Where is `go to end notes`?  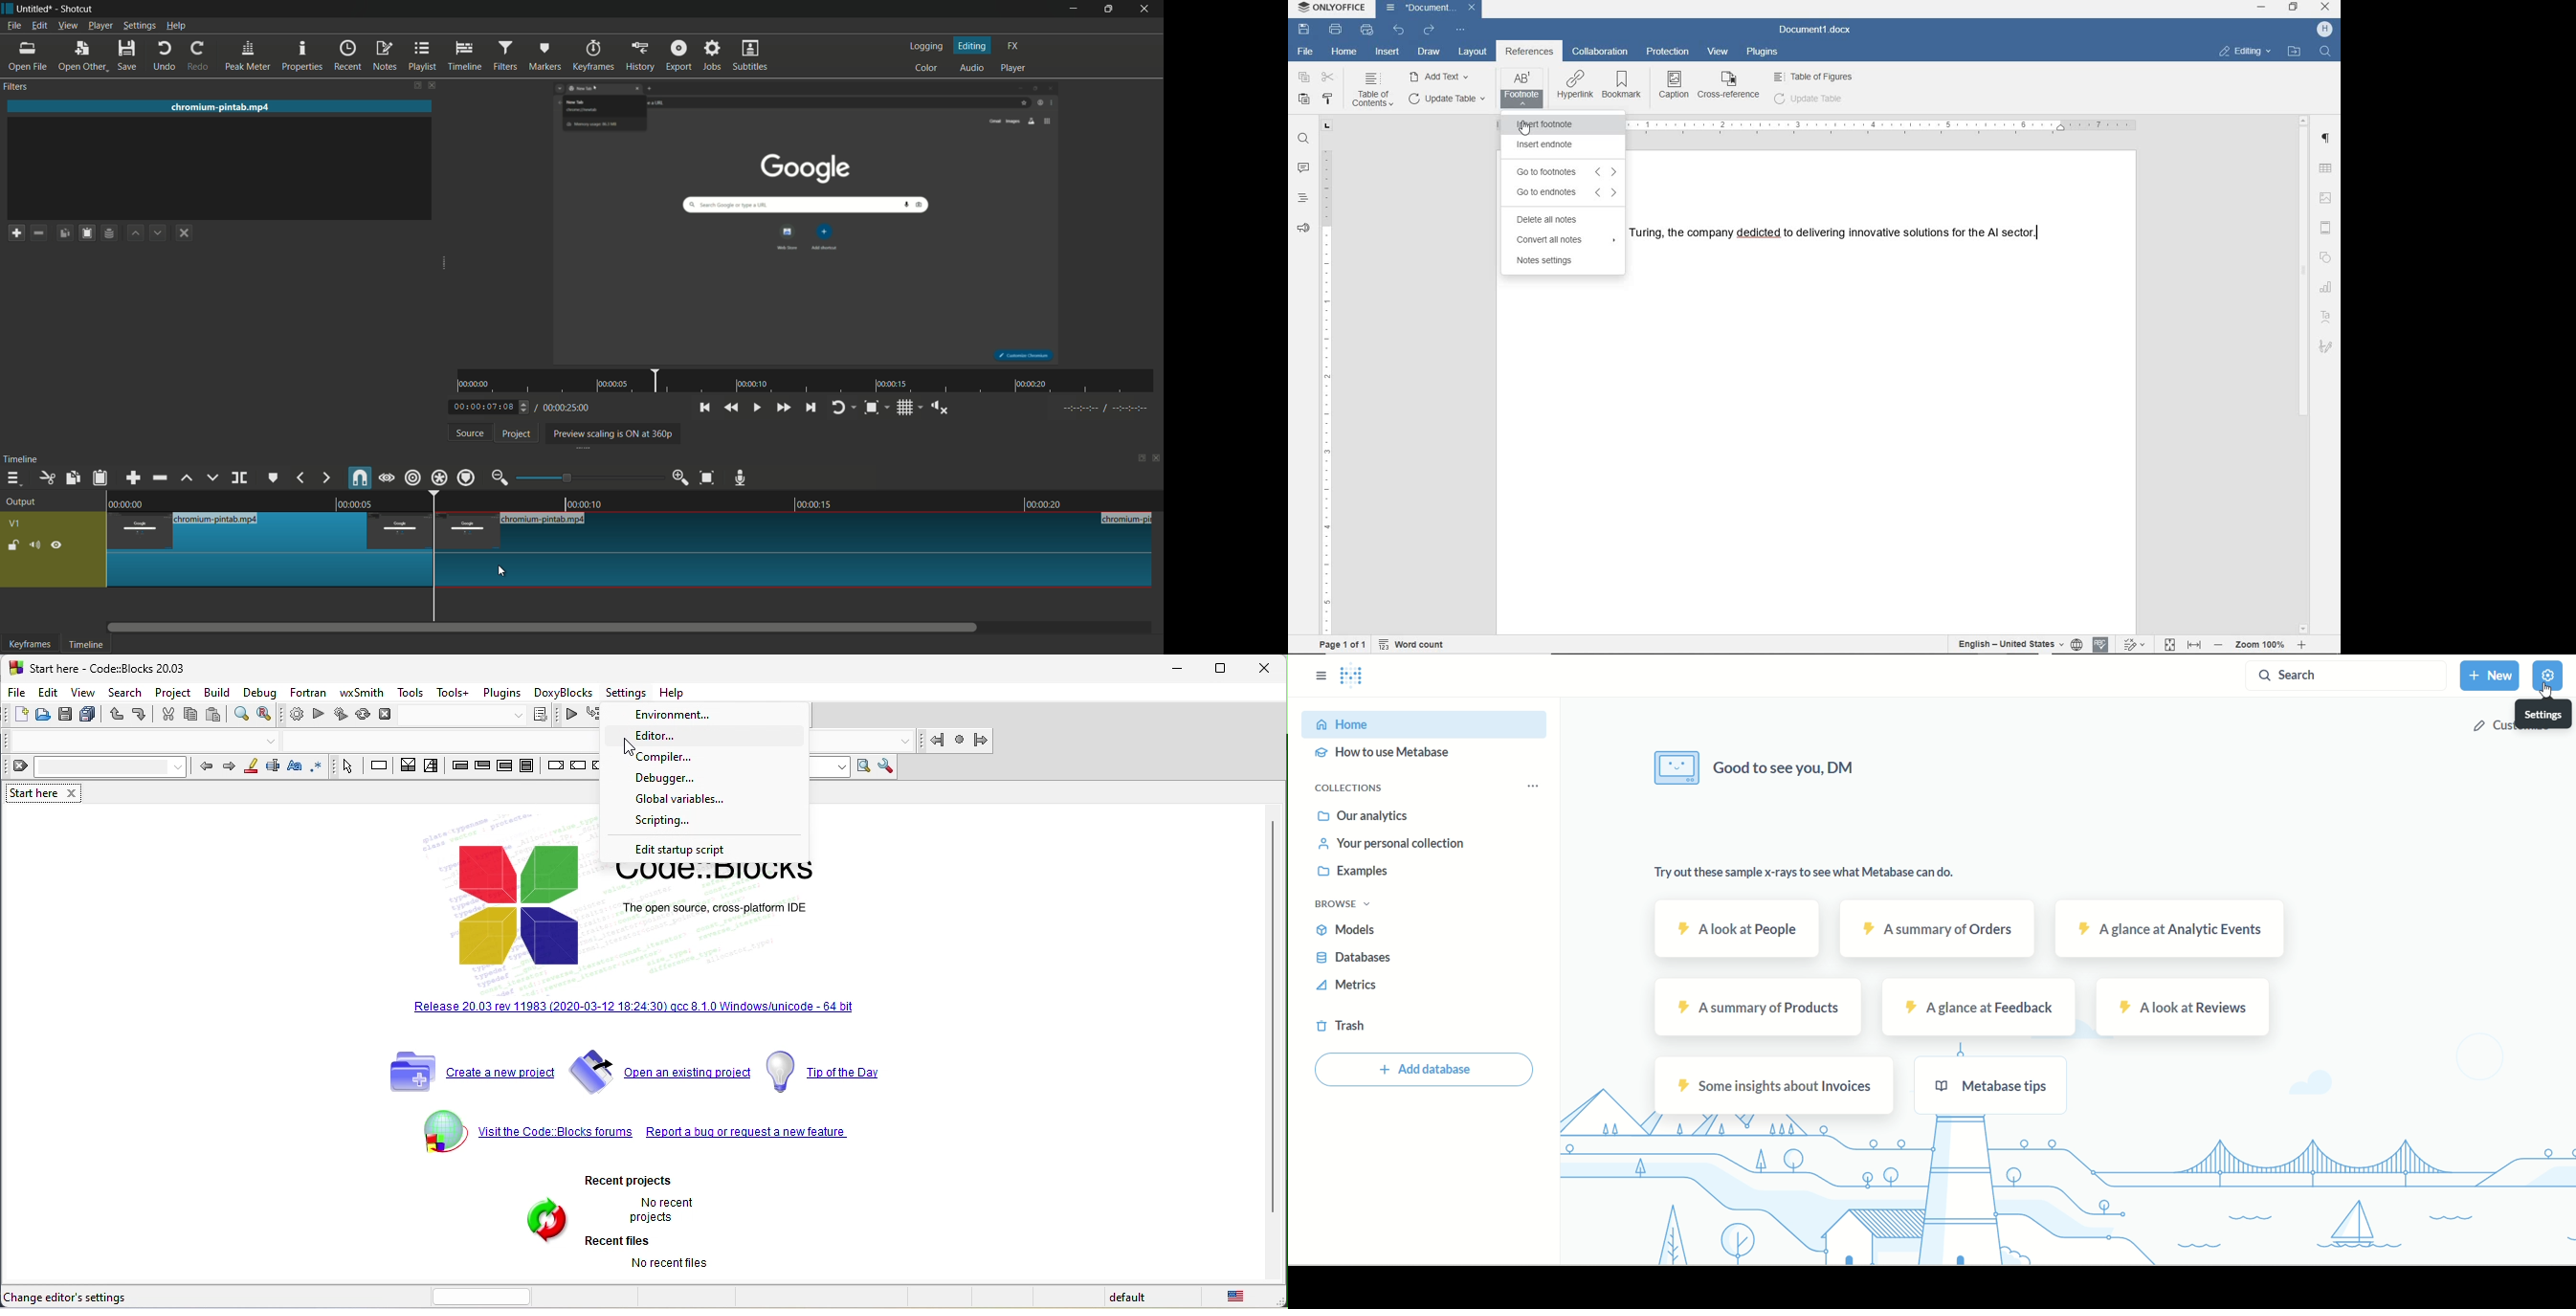
go to end notes is located at coordinates (1563, 192).